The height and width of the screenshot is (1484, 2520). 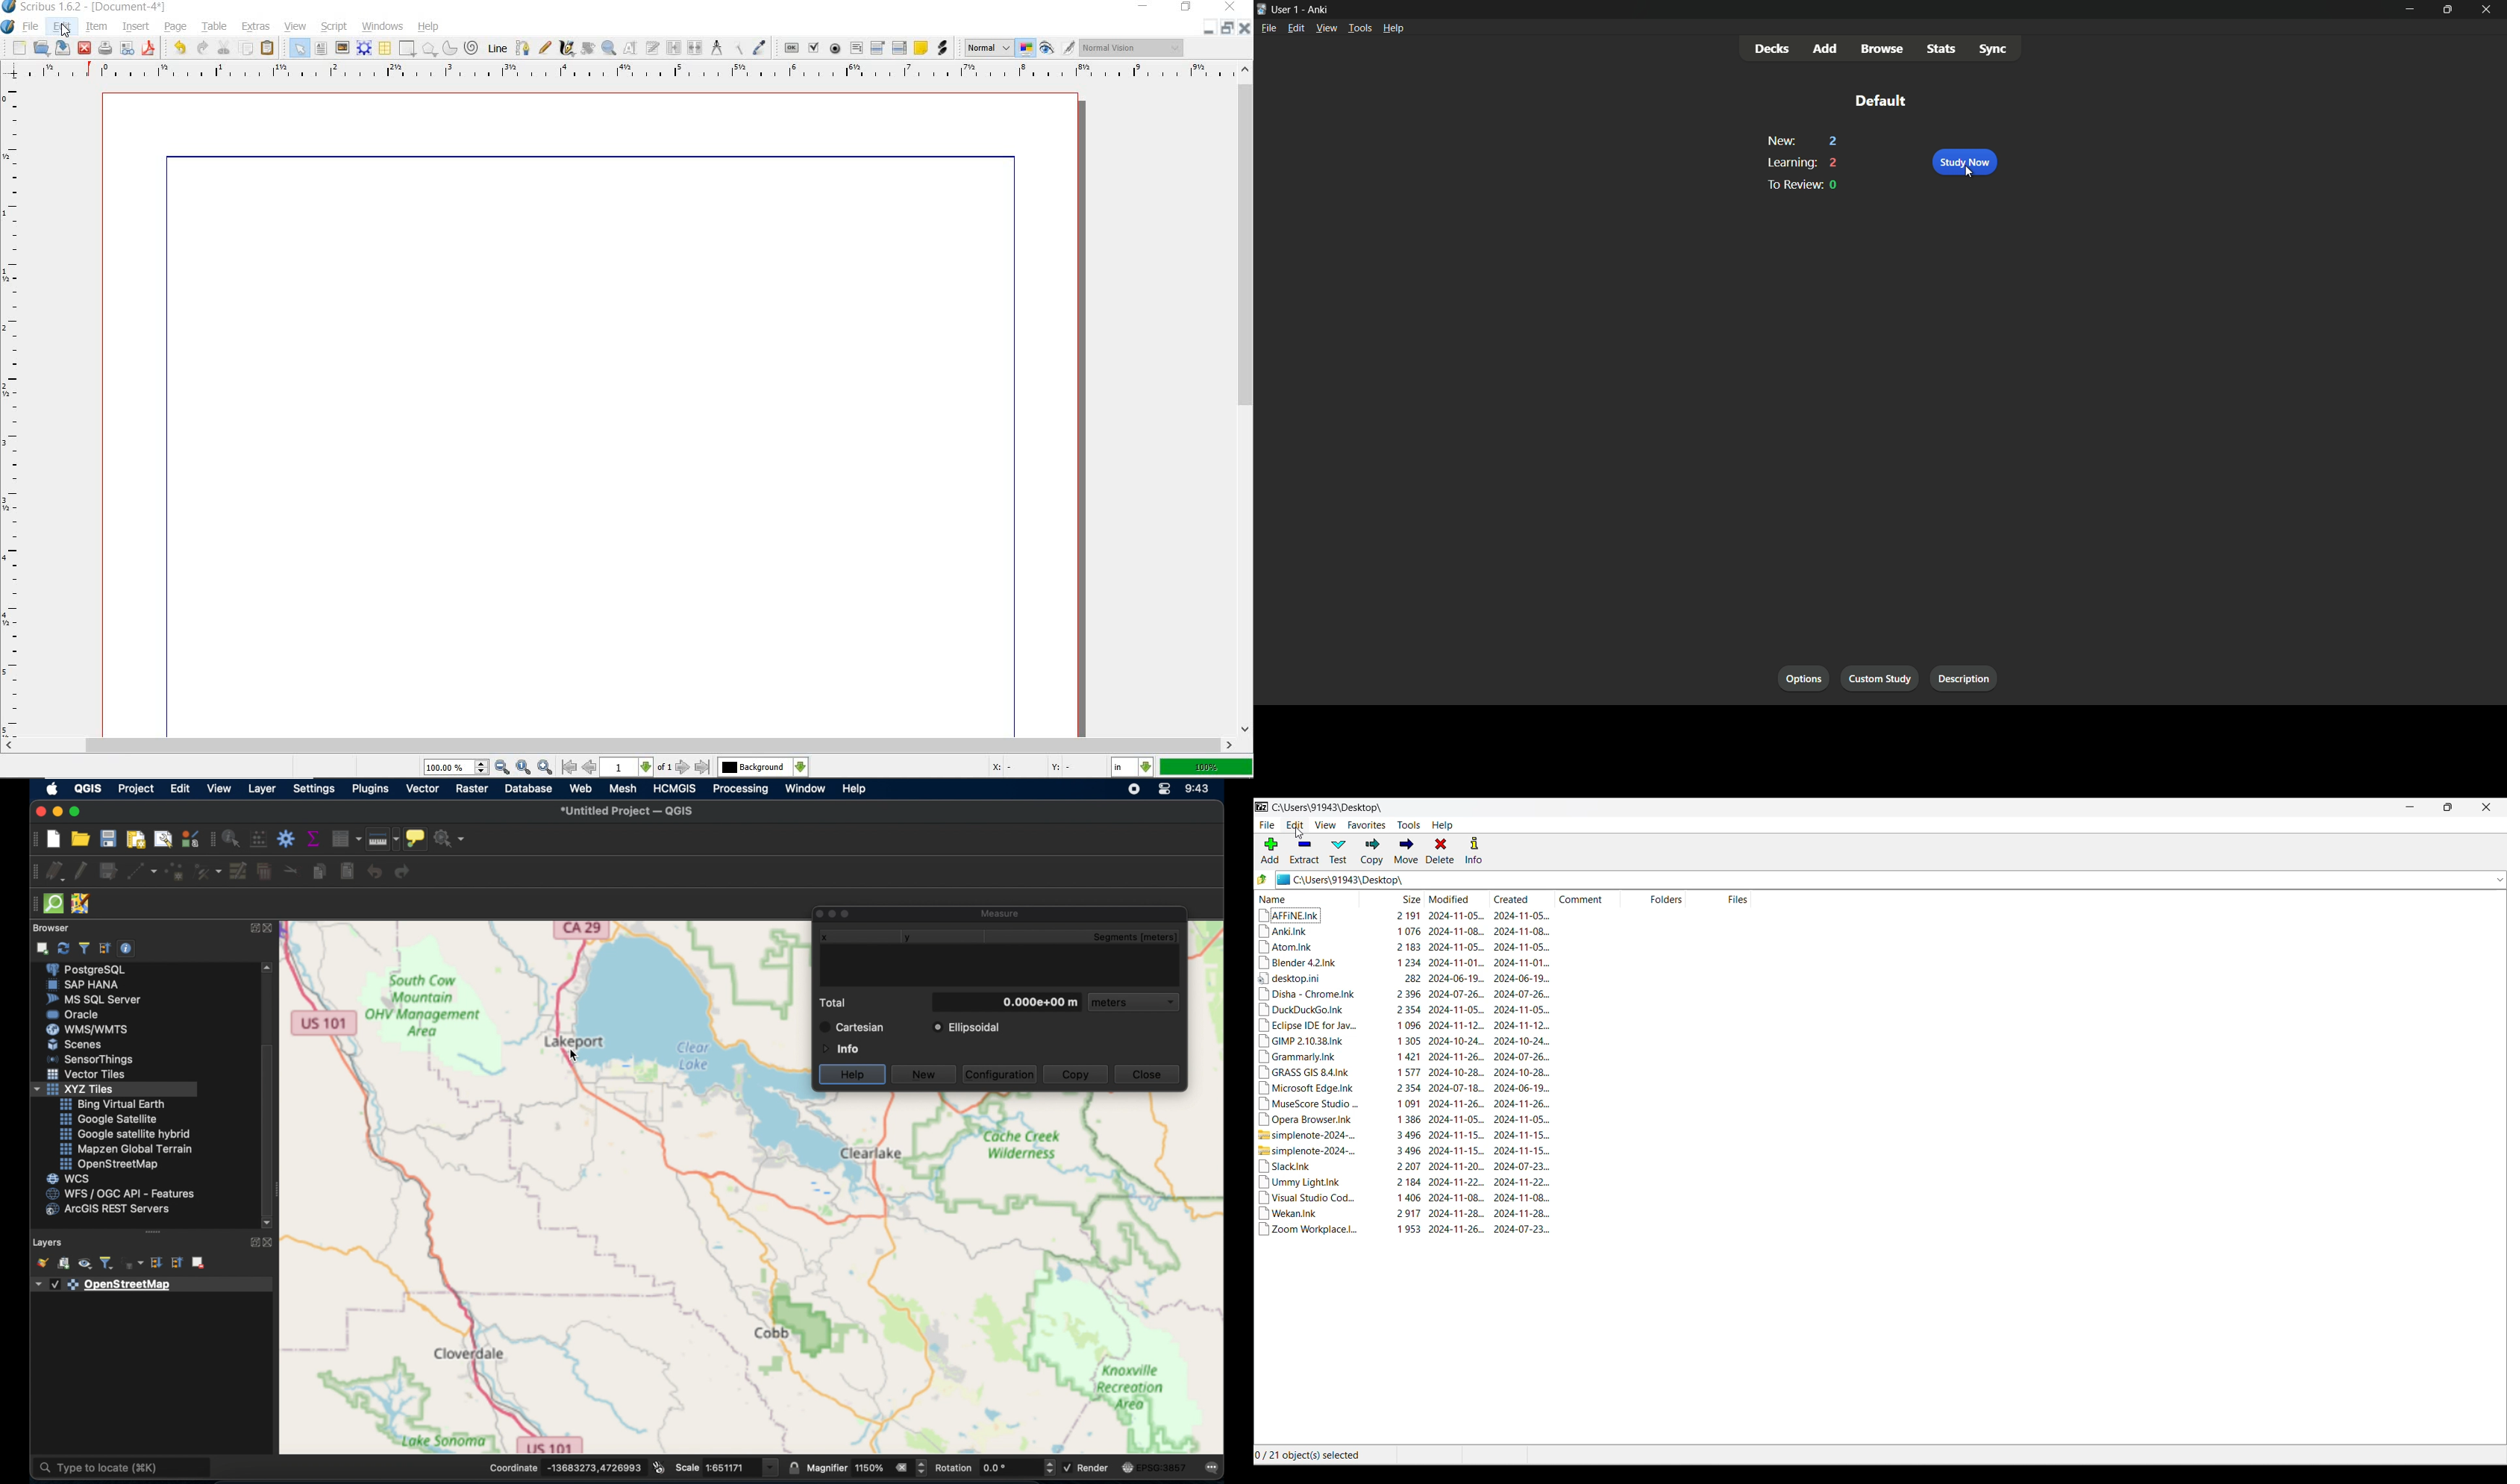 What do you see at coordinates (83, 840) in the screenshot?
I see `open project` at bounding box center [83, 840].